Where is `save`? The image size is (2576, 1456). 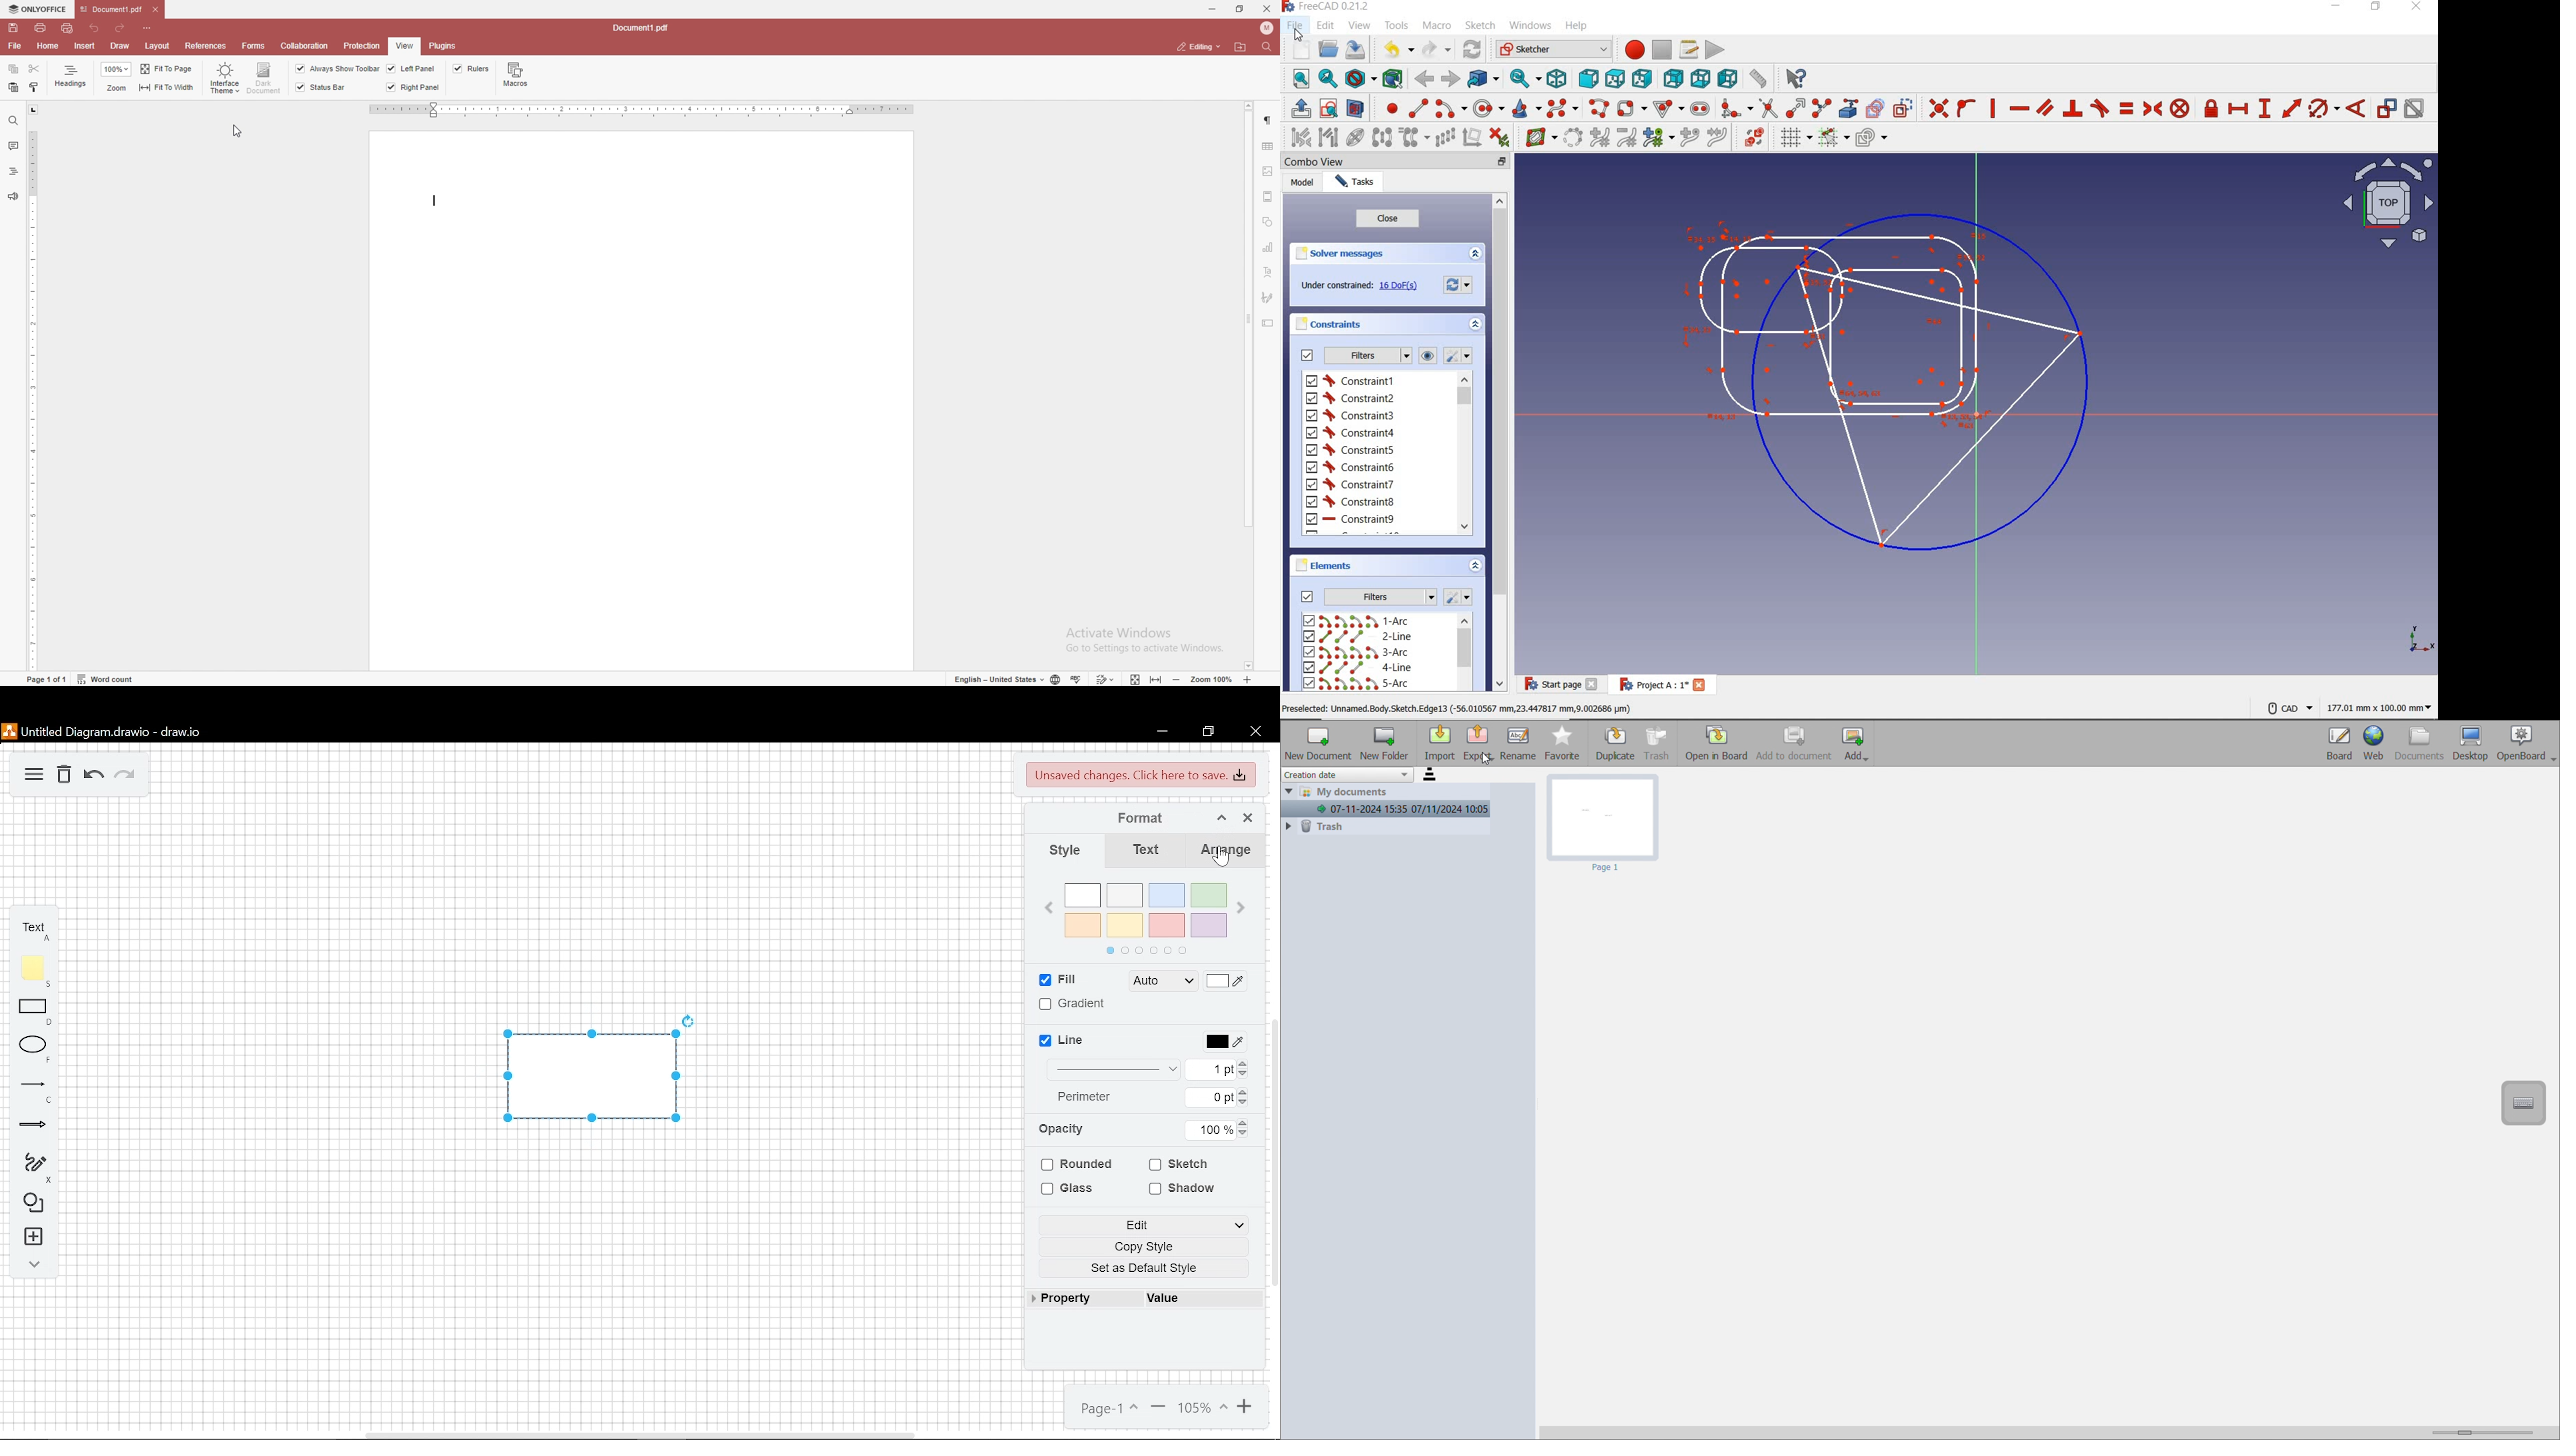 save is located at coordinates (1355, 50).